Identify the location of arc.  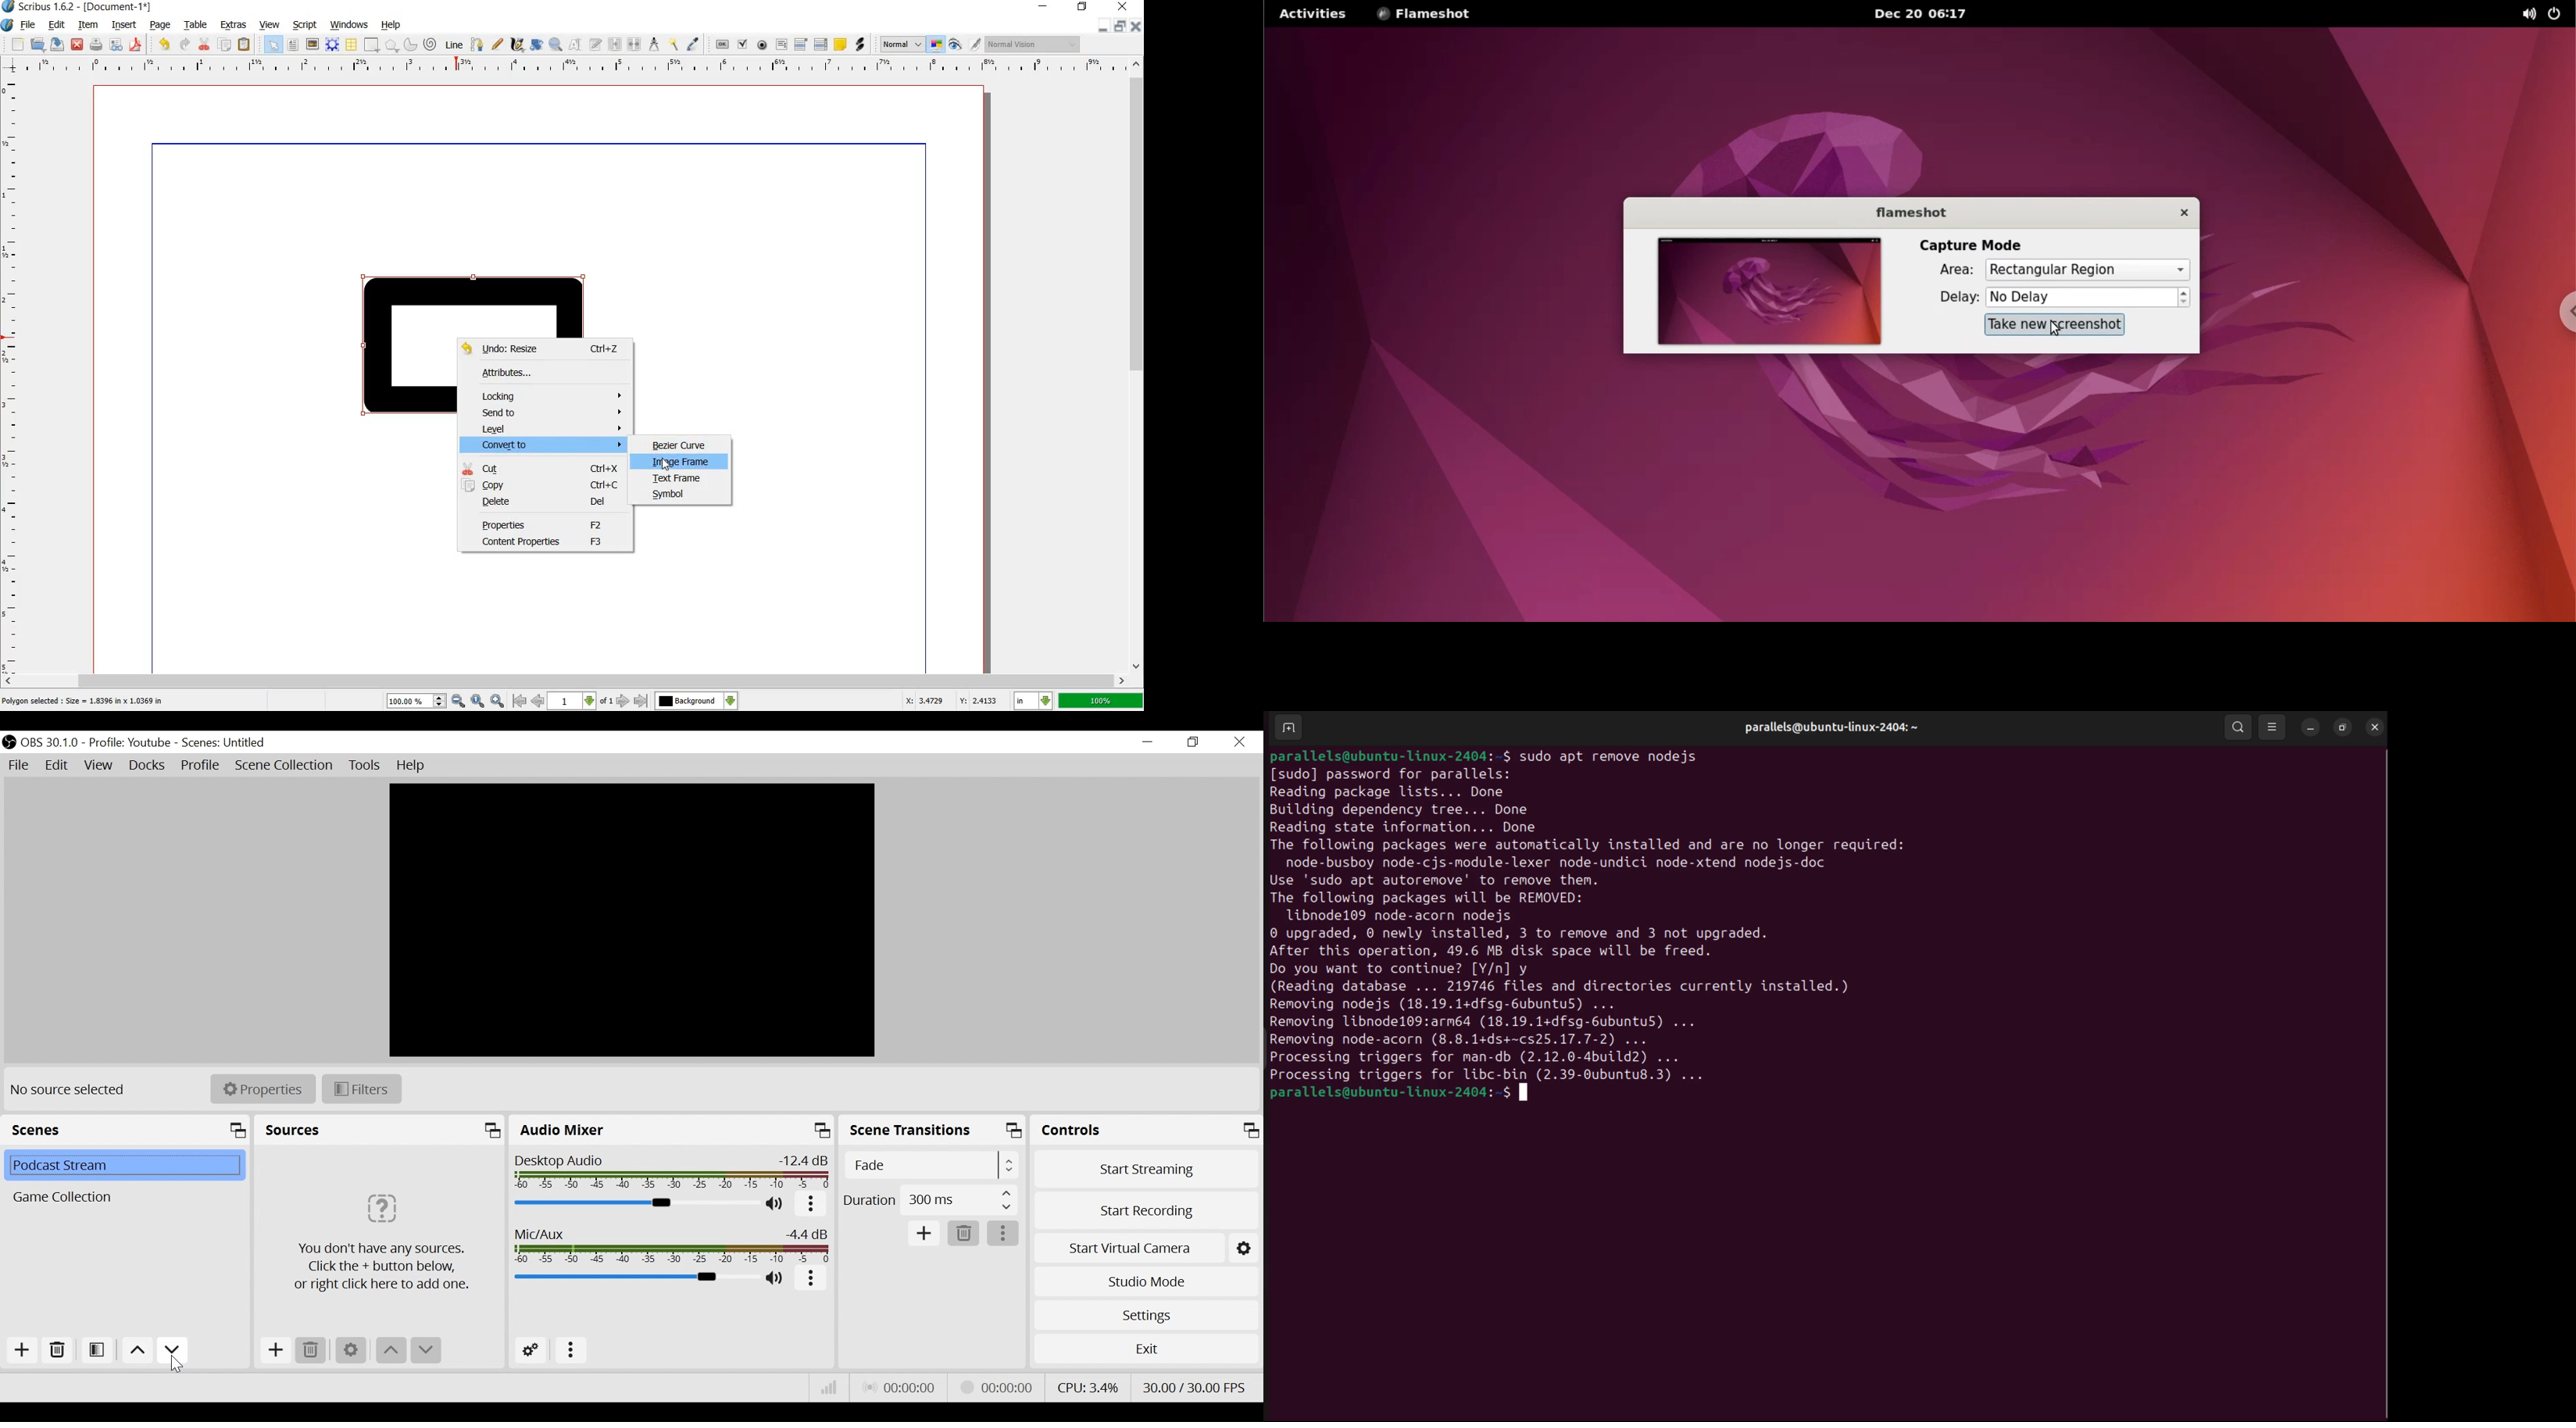
(409, 45).